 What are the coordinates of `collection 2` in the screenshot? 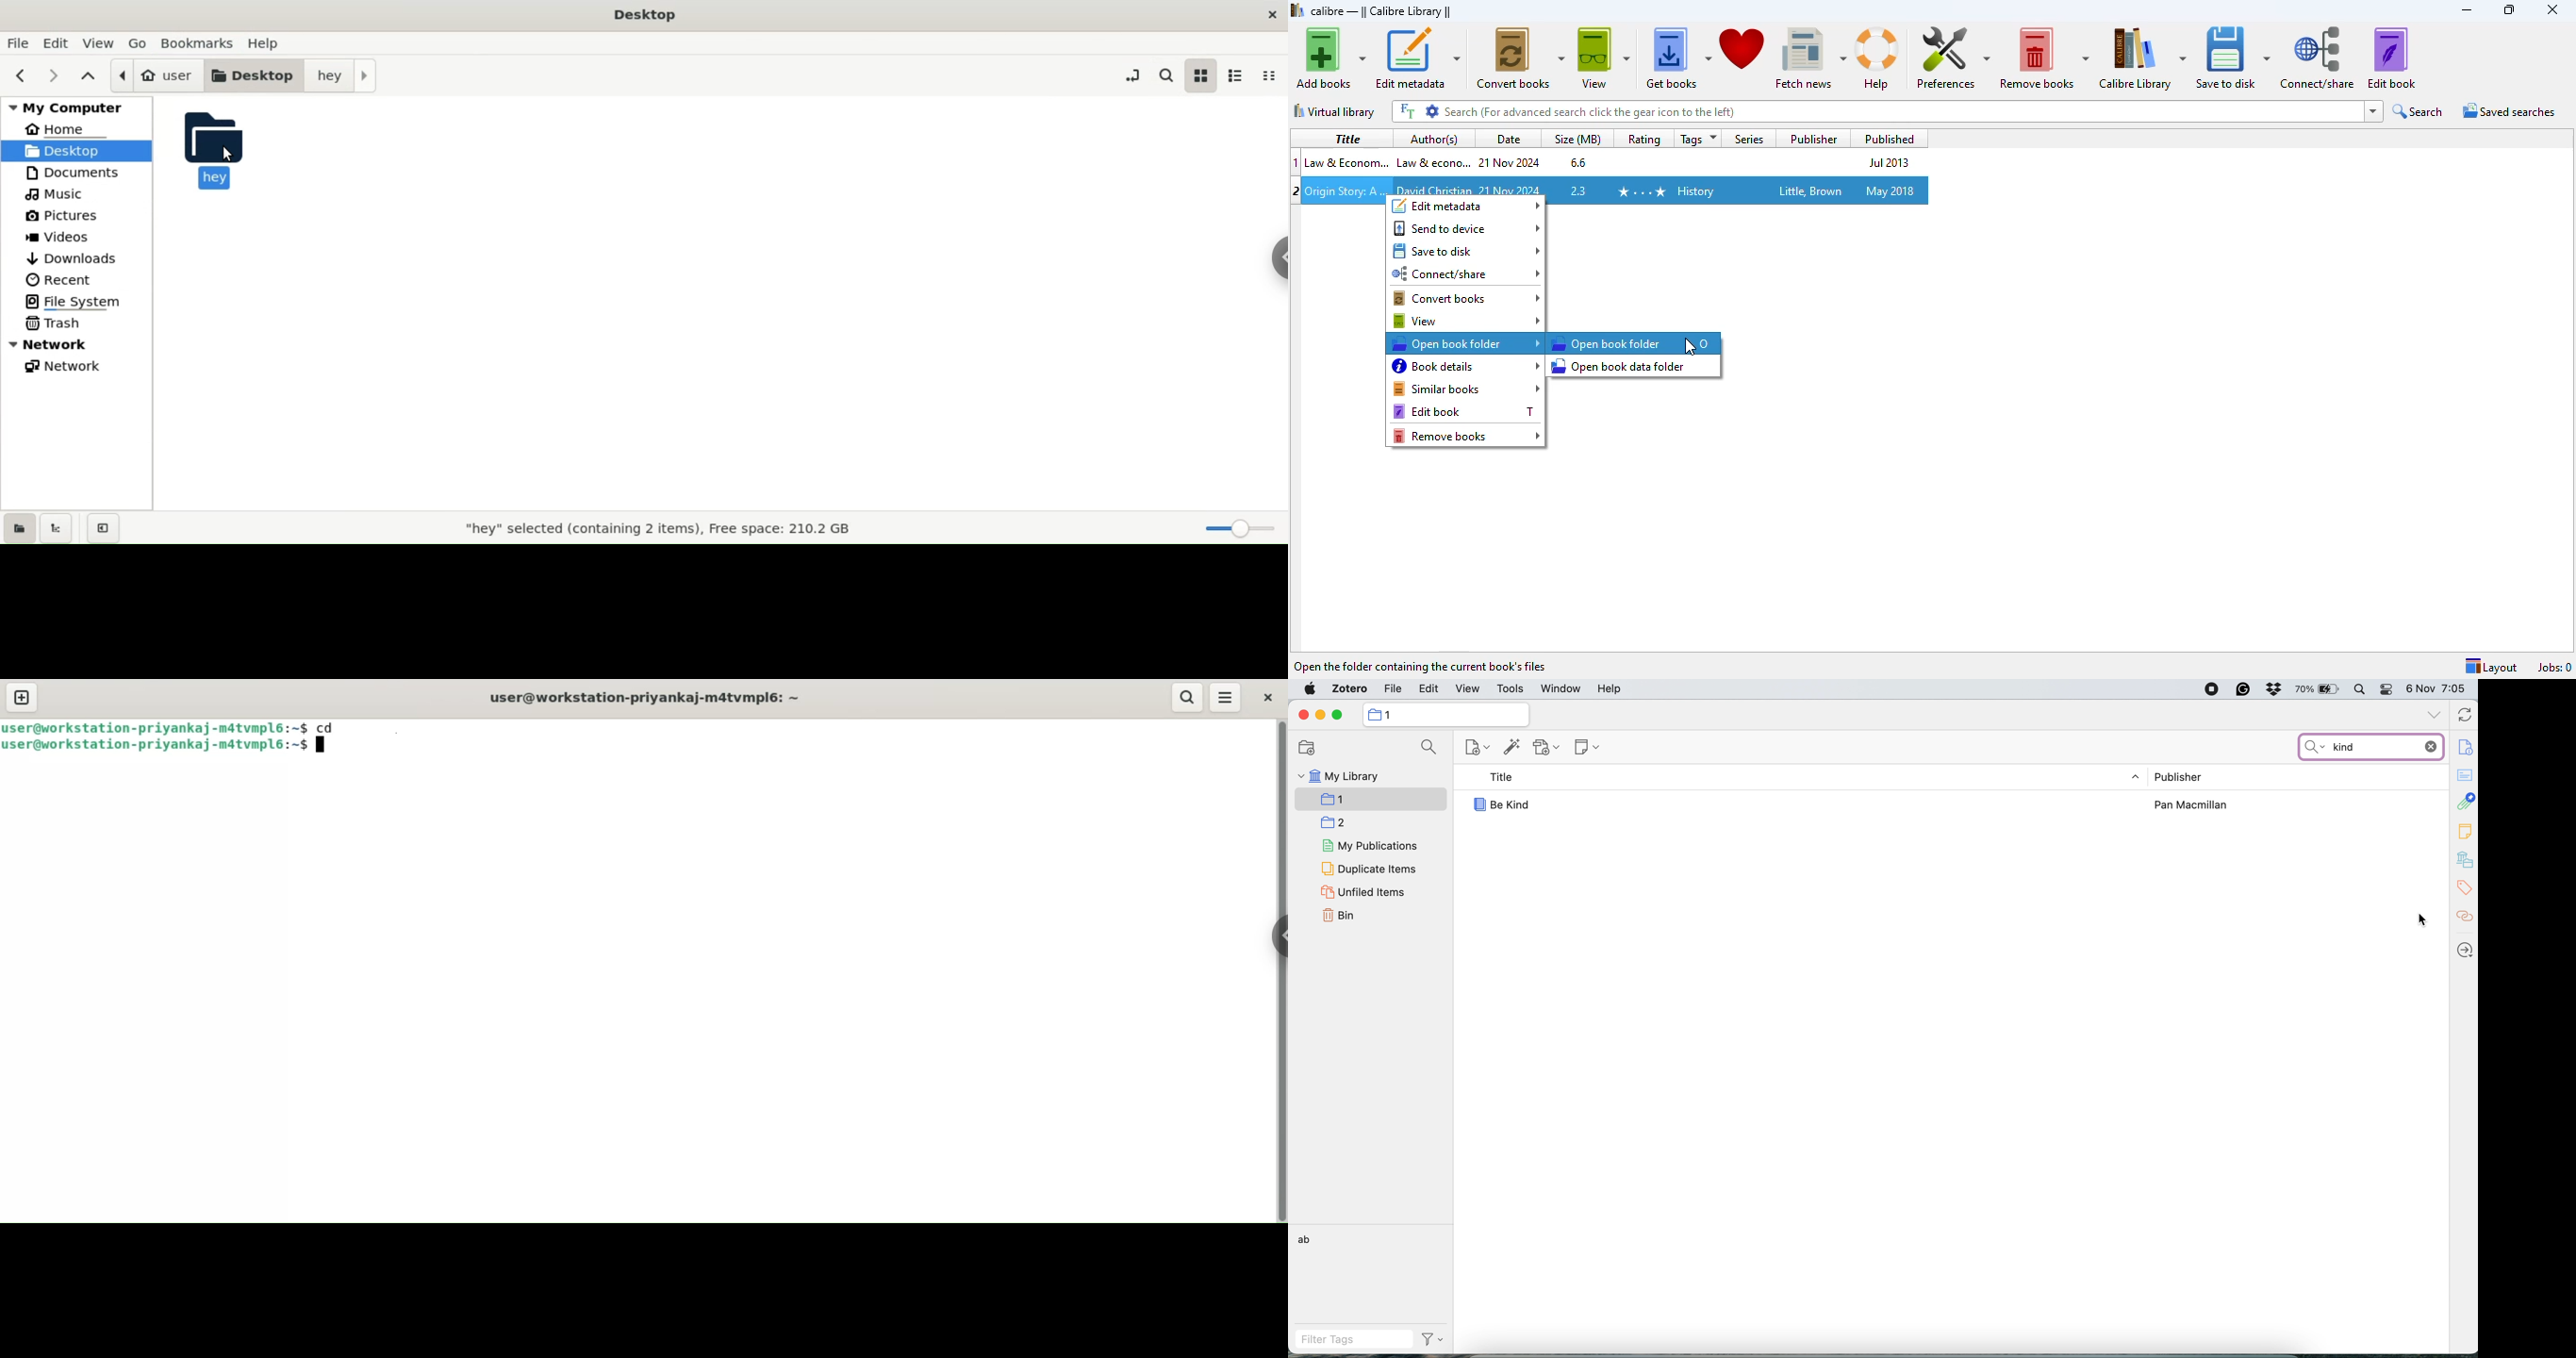 It's located at (1337, 823).